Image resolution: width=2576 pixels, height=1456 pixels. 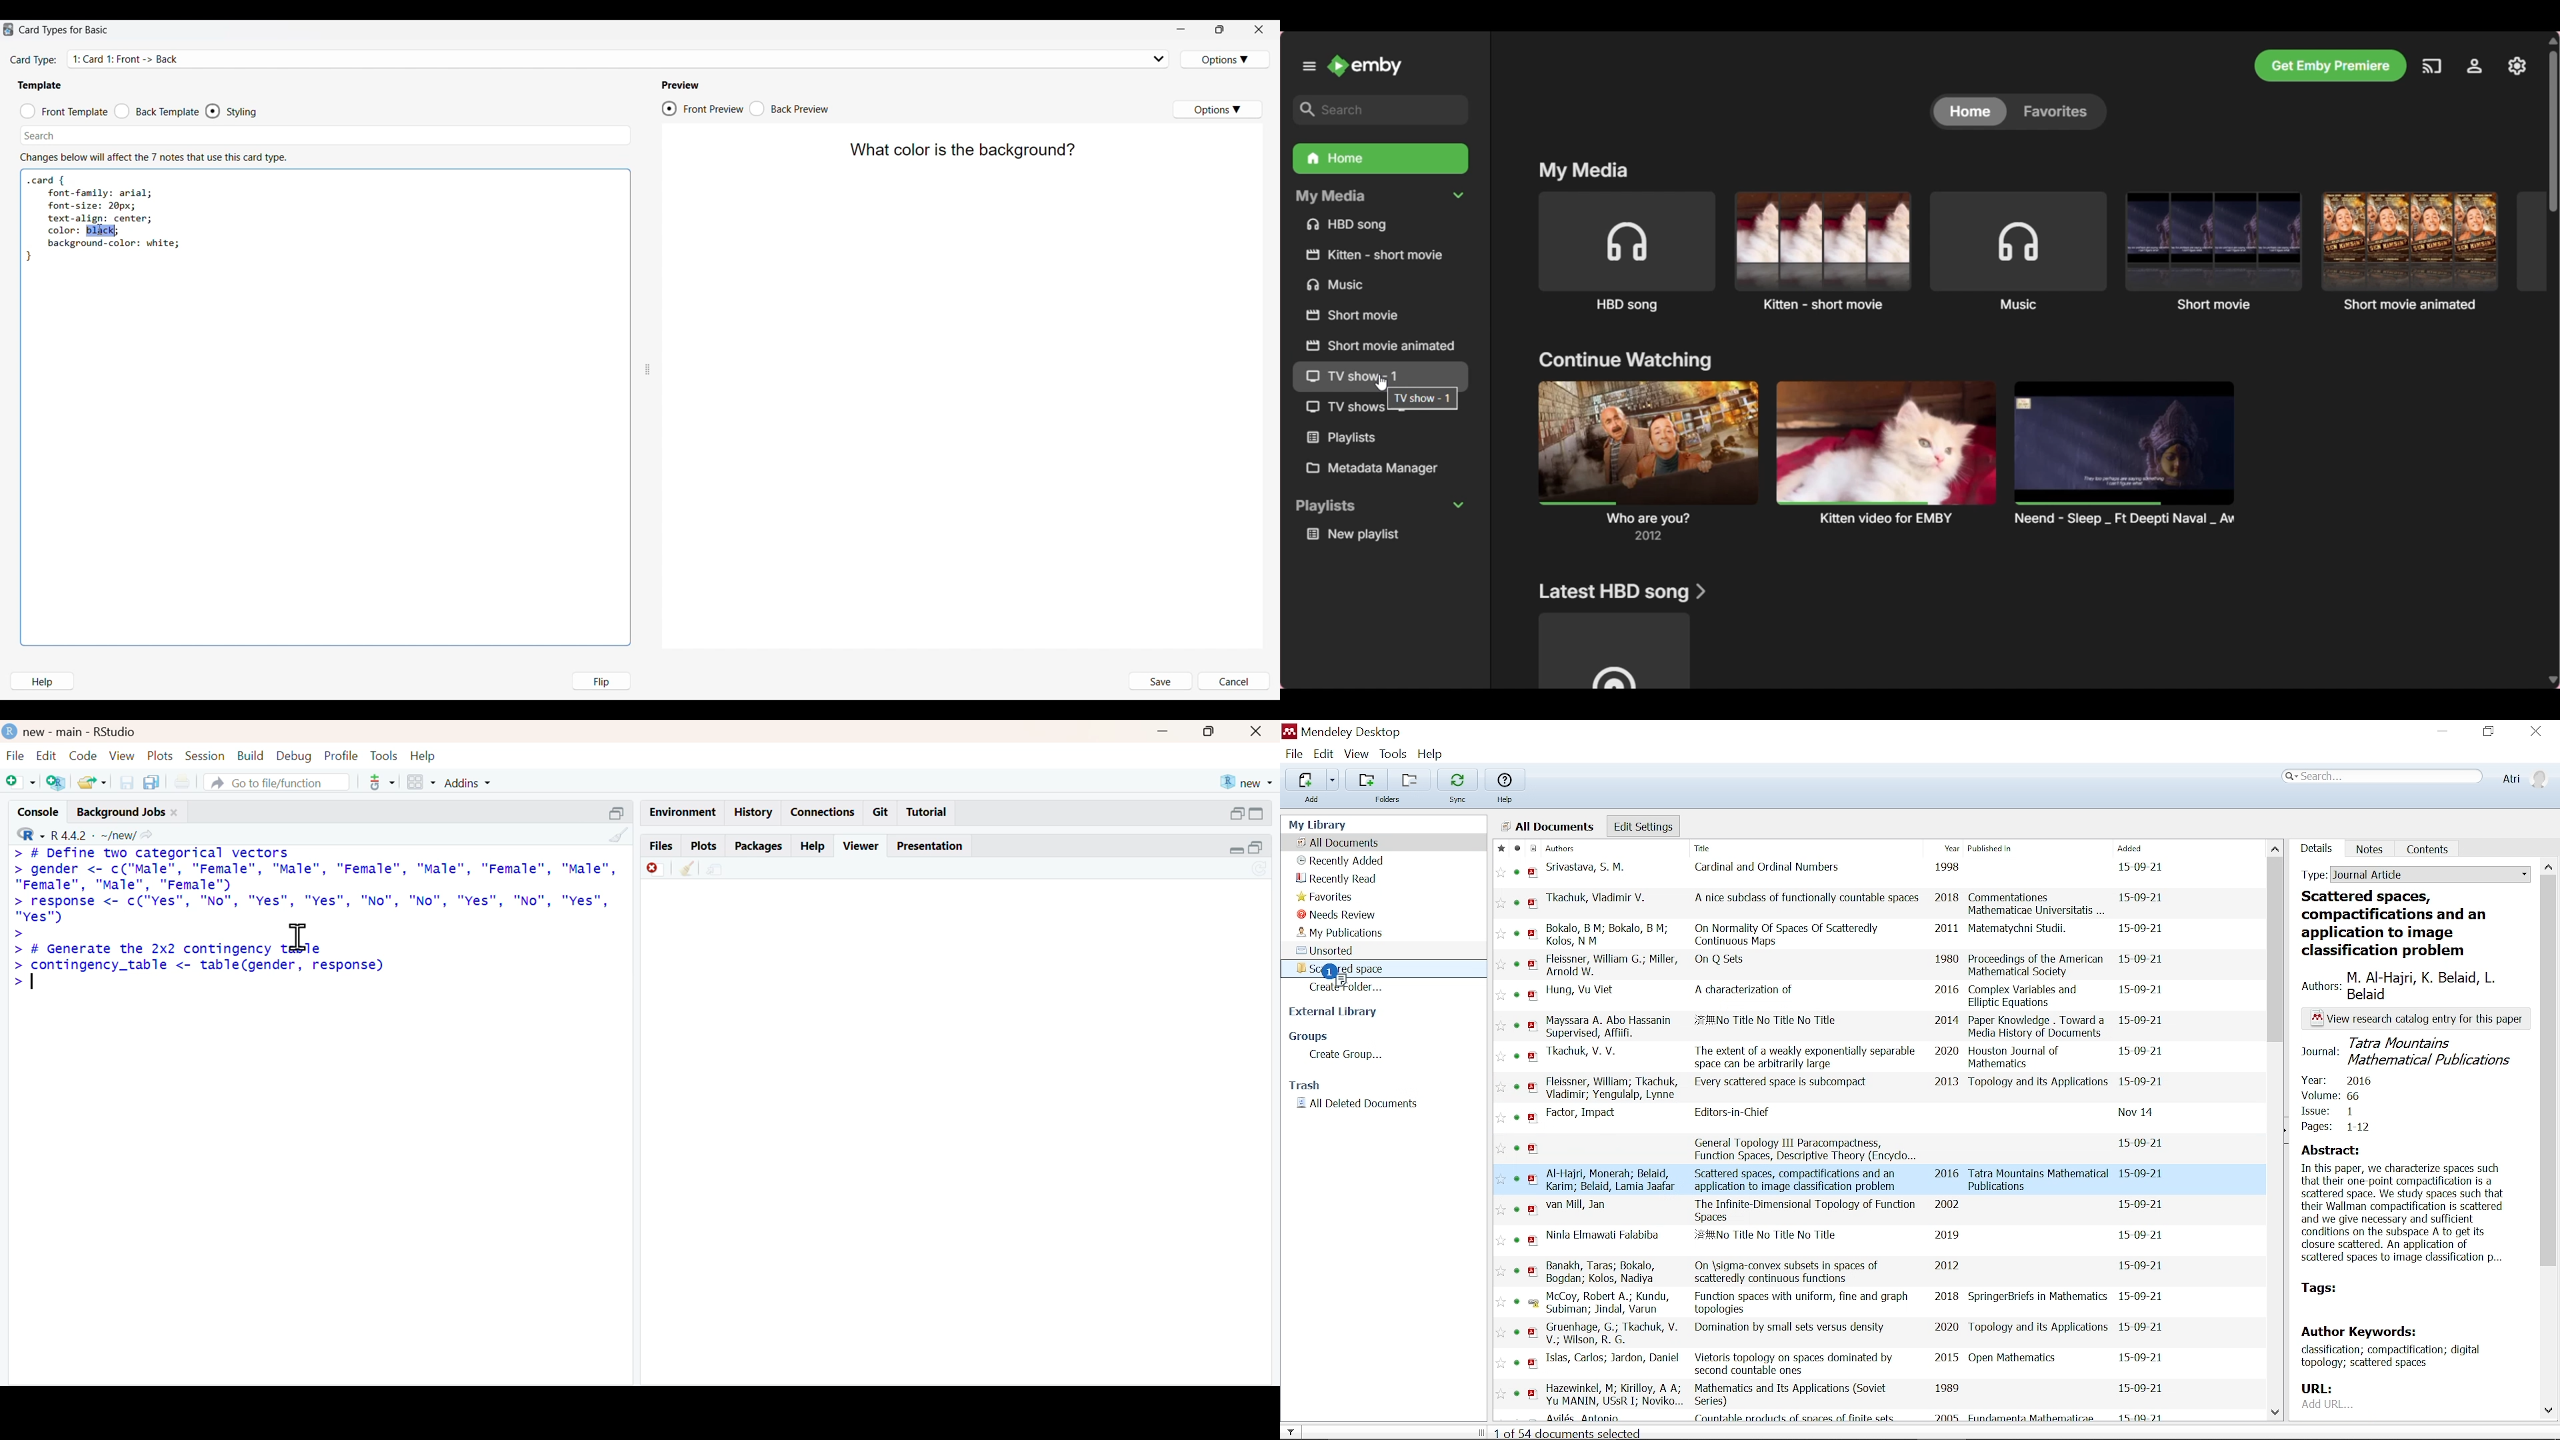 I want to click on Flip, so click(x=601, y=681).